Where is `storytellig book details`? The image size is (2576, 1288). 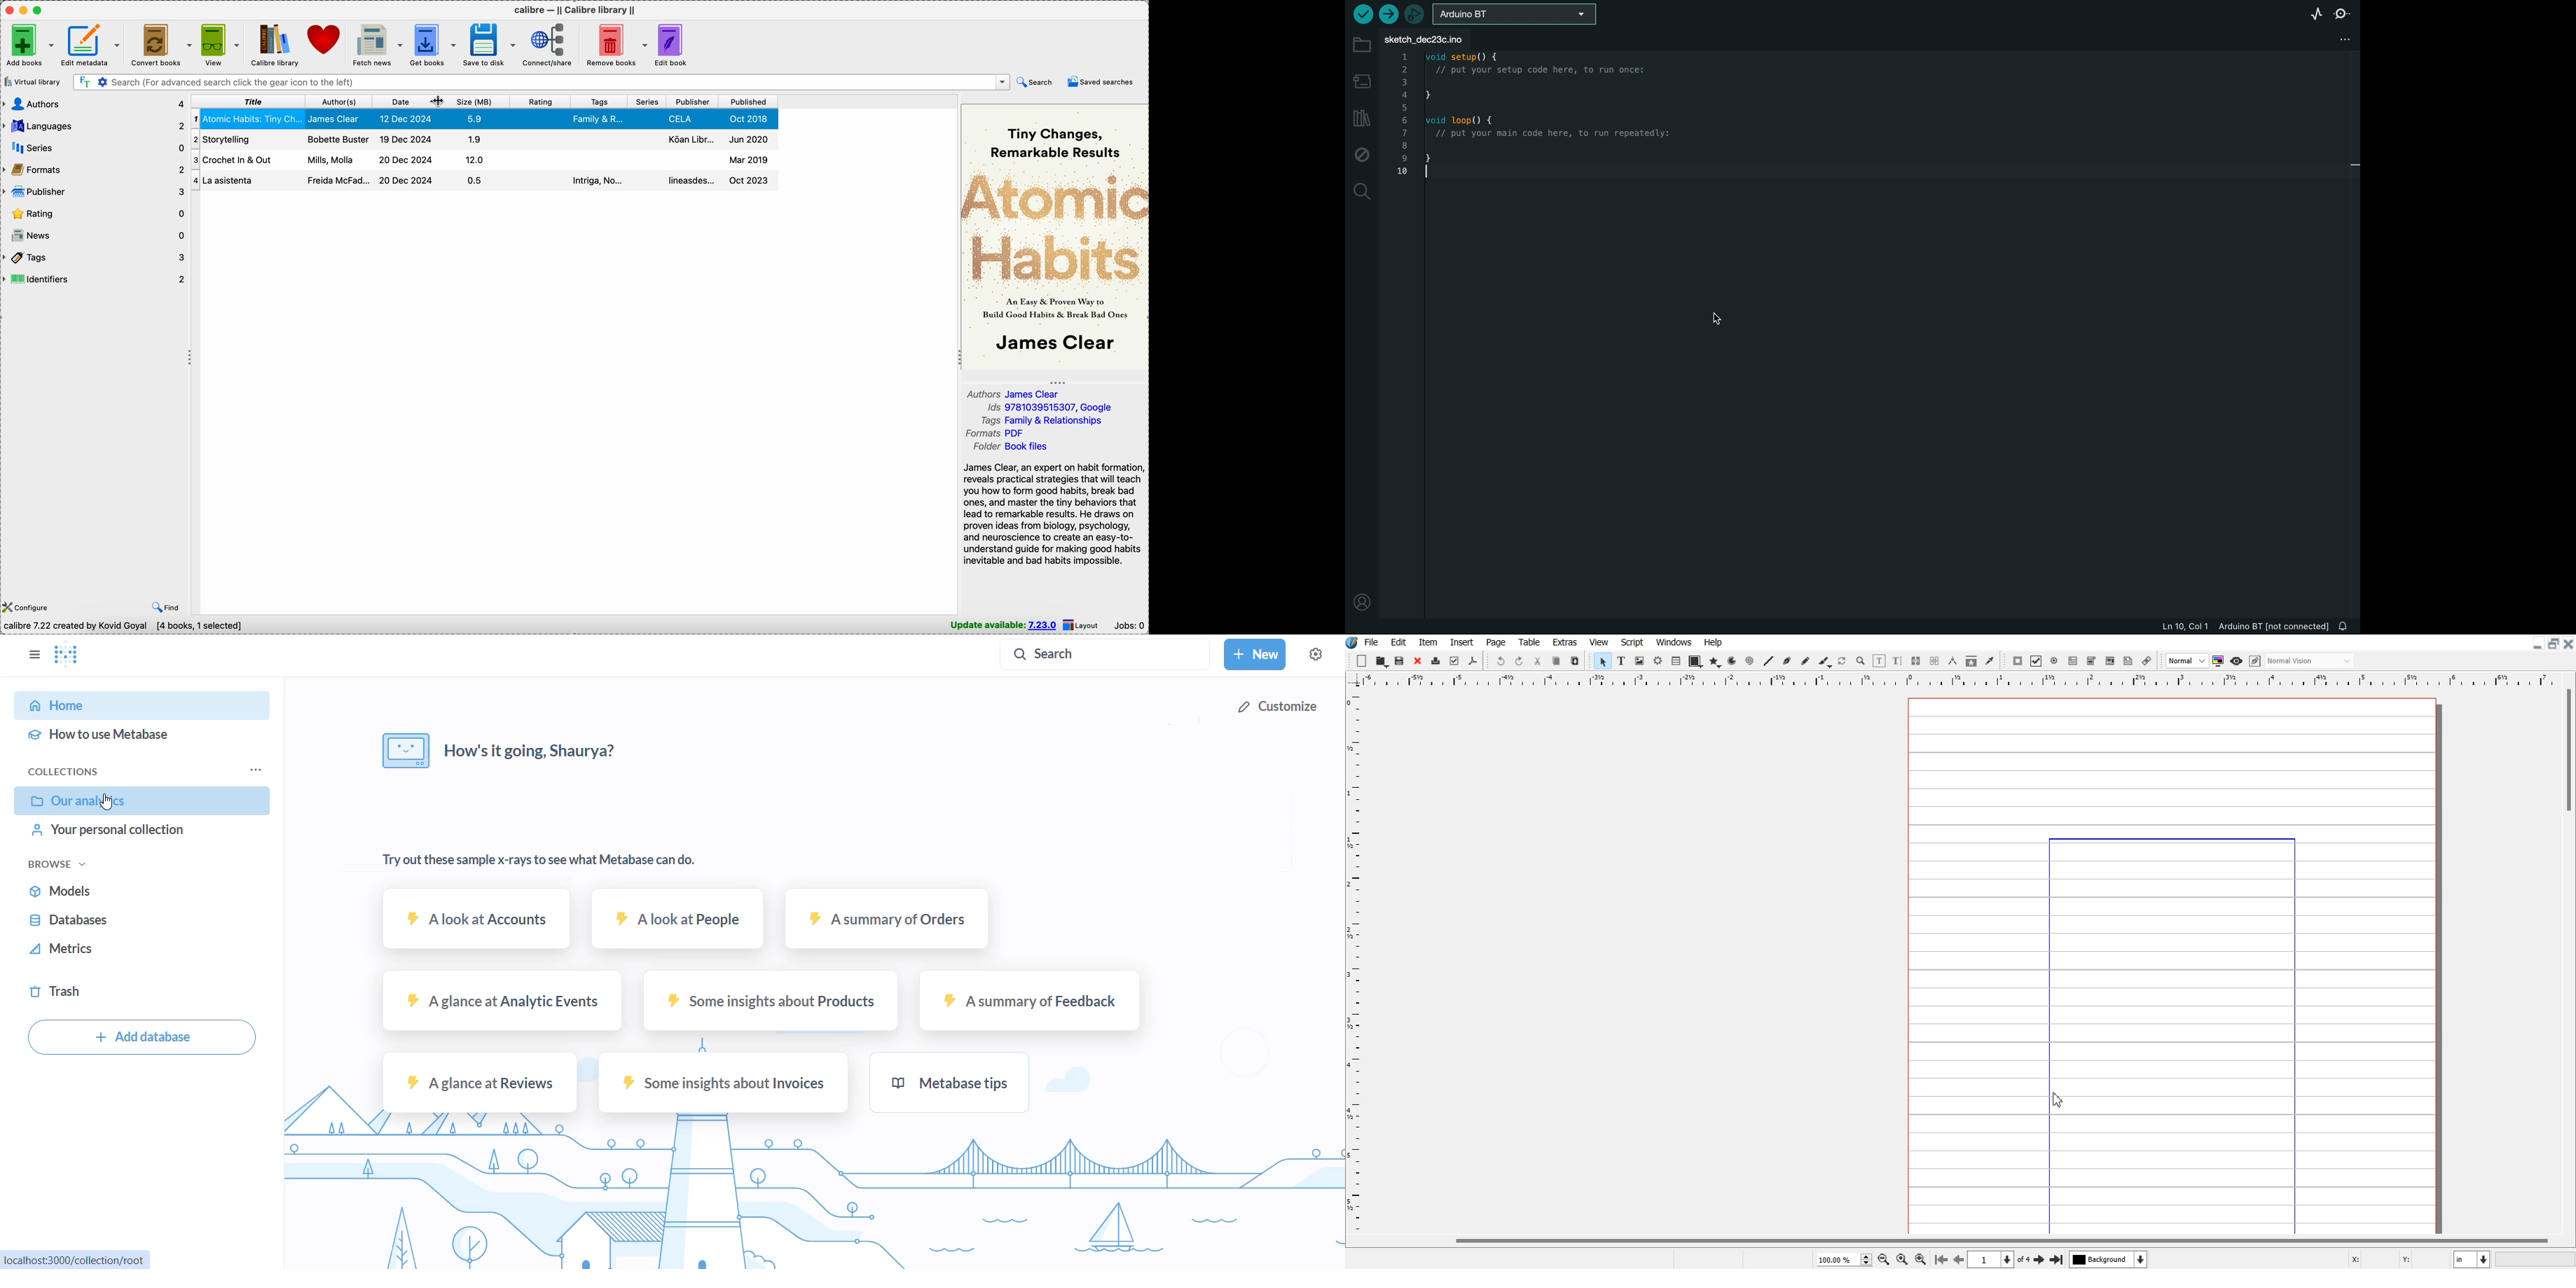
storytellig book details is located at coordinates (482, 181).